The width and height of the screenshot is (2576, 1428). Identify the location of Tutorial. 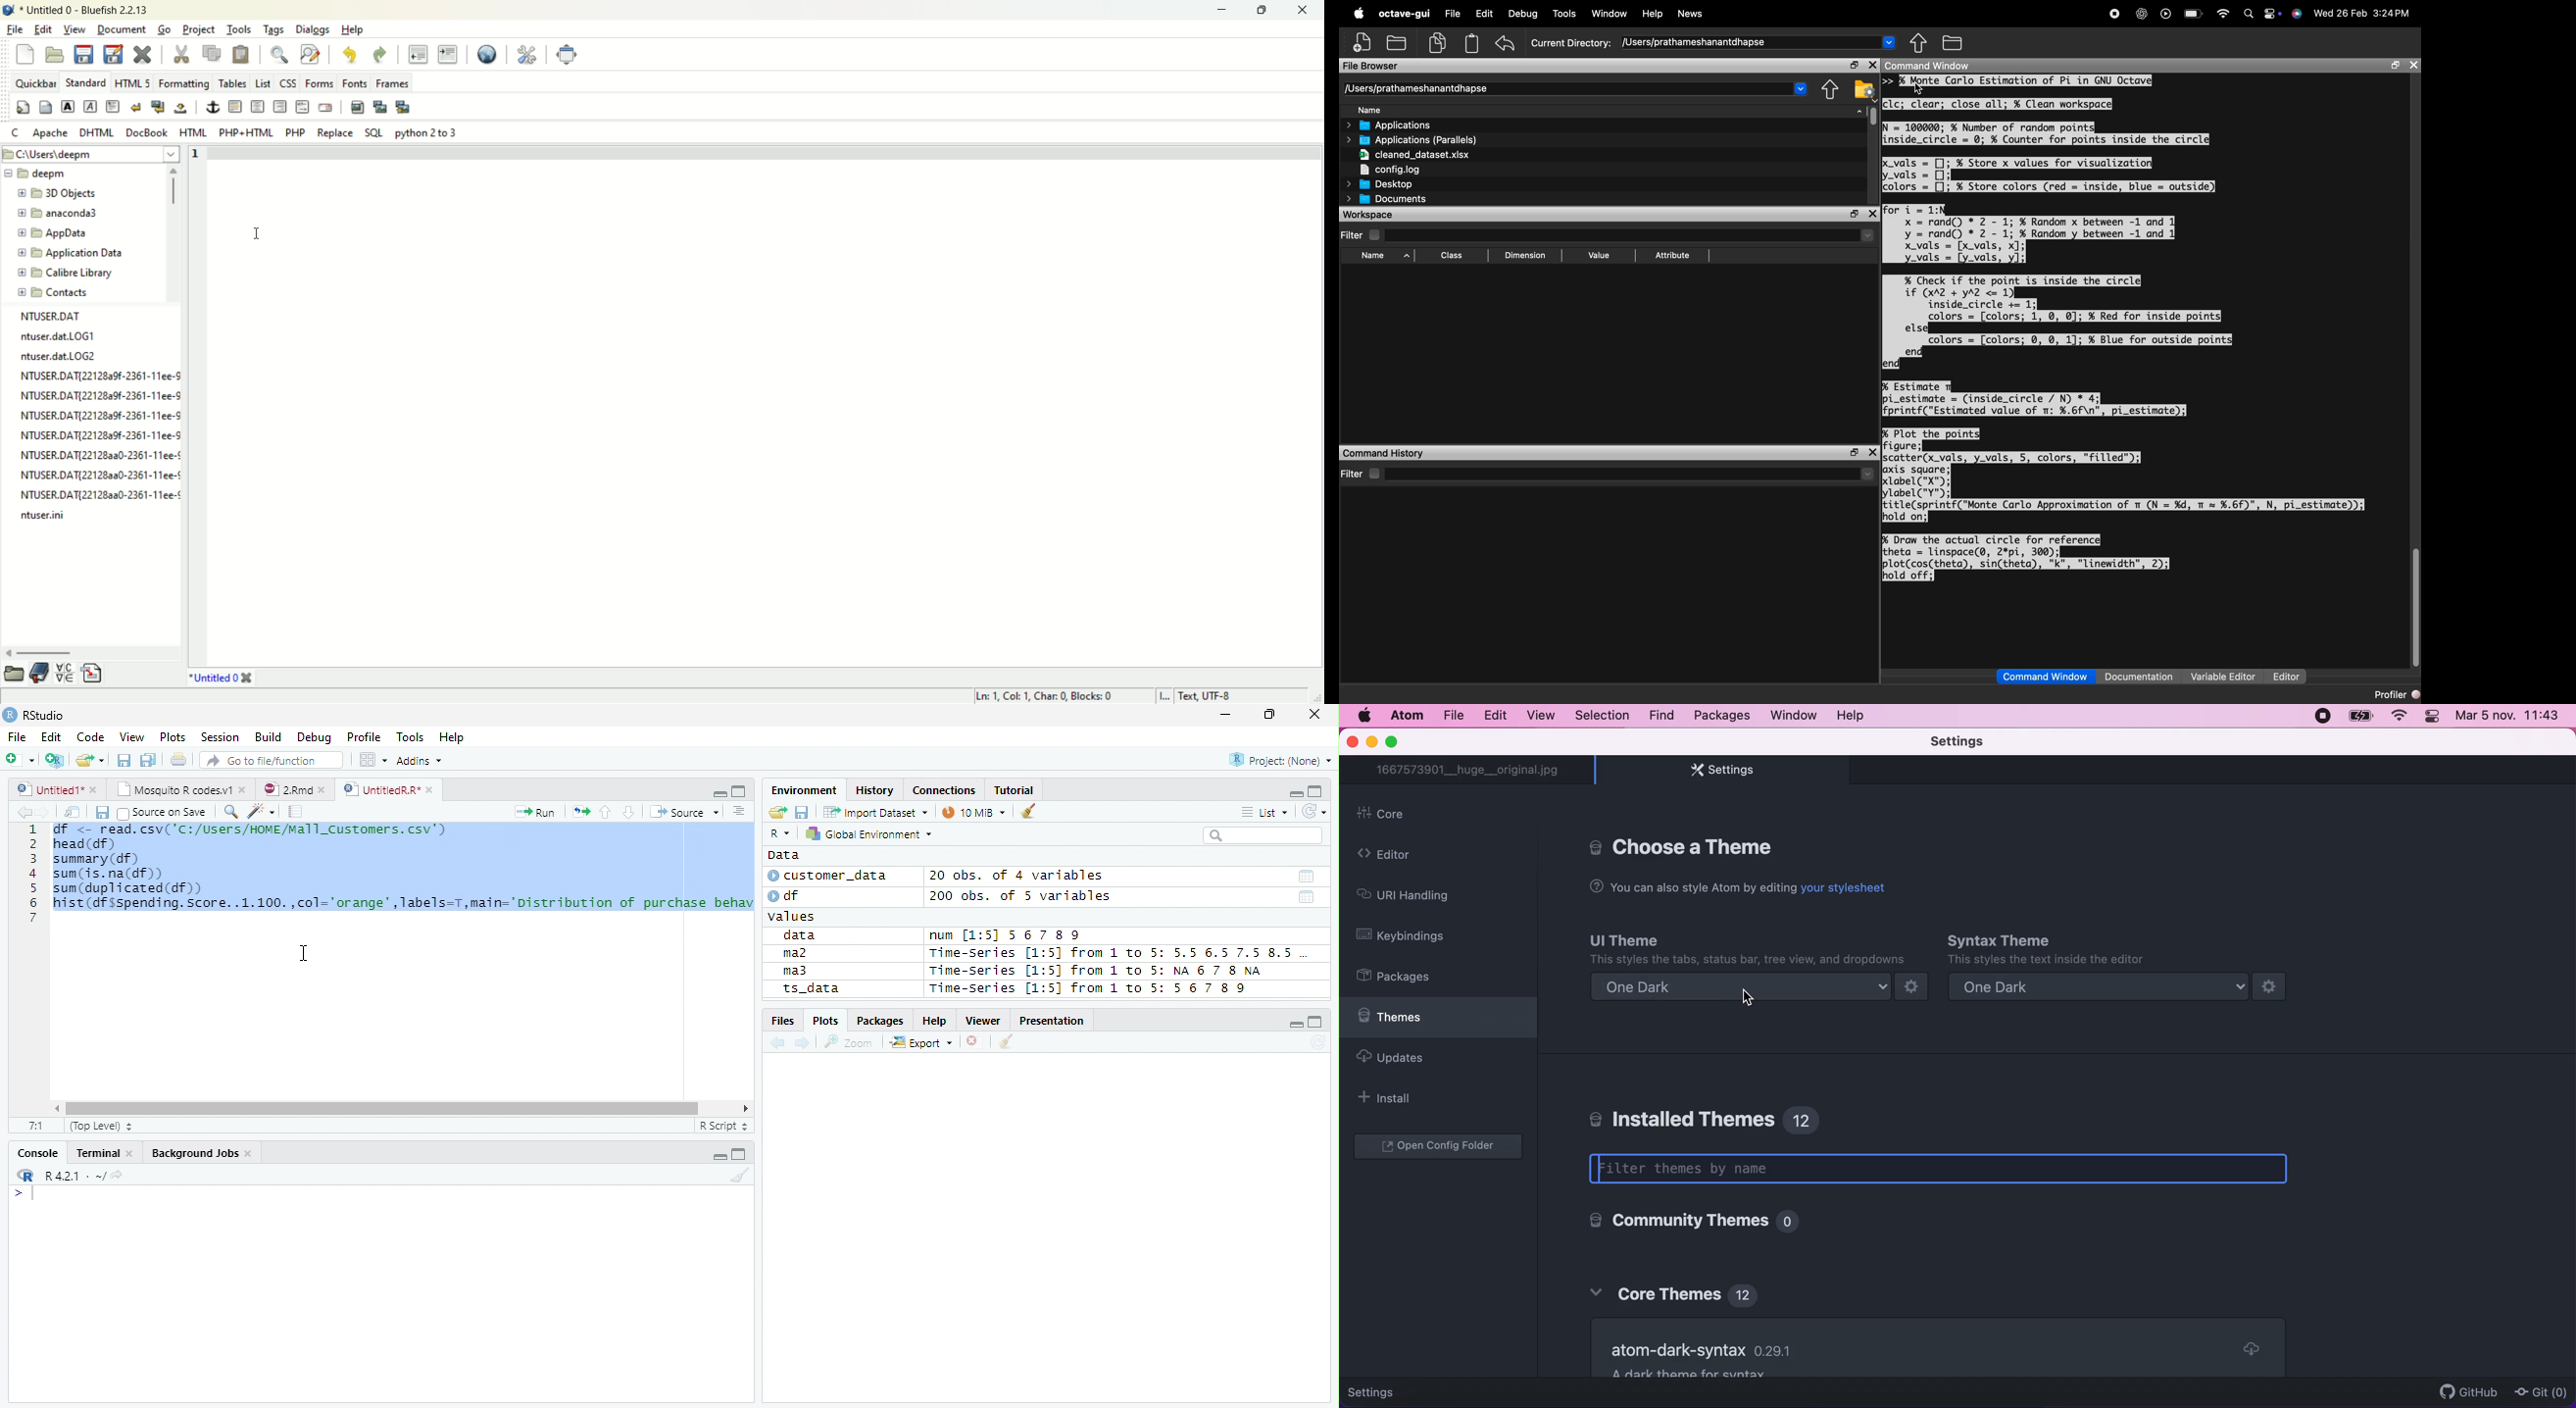
(1015, 789).